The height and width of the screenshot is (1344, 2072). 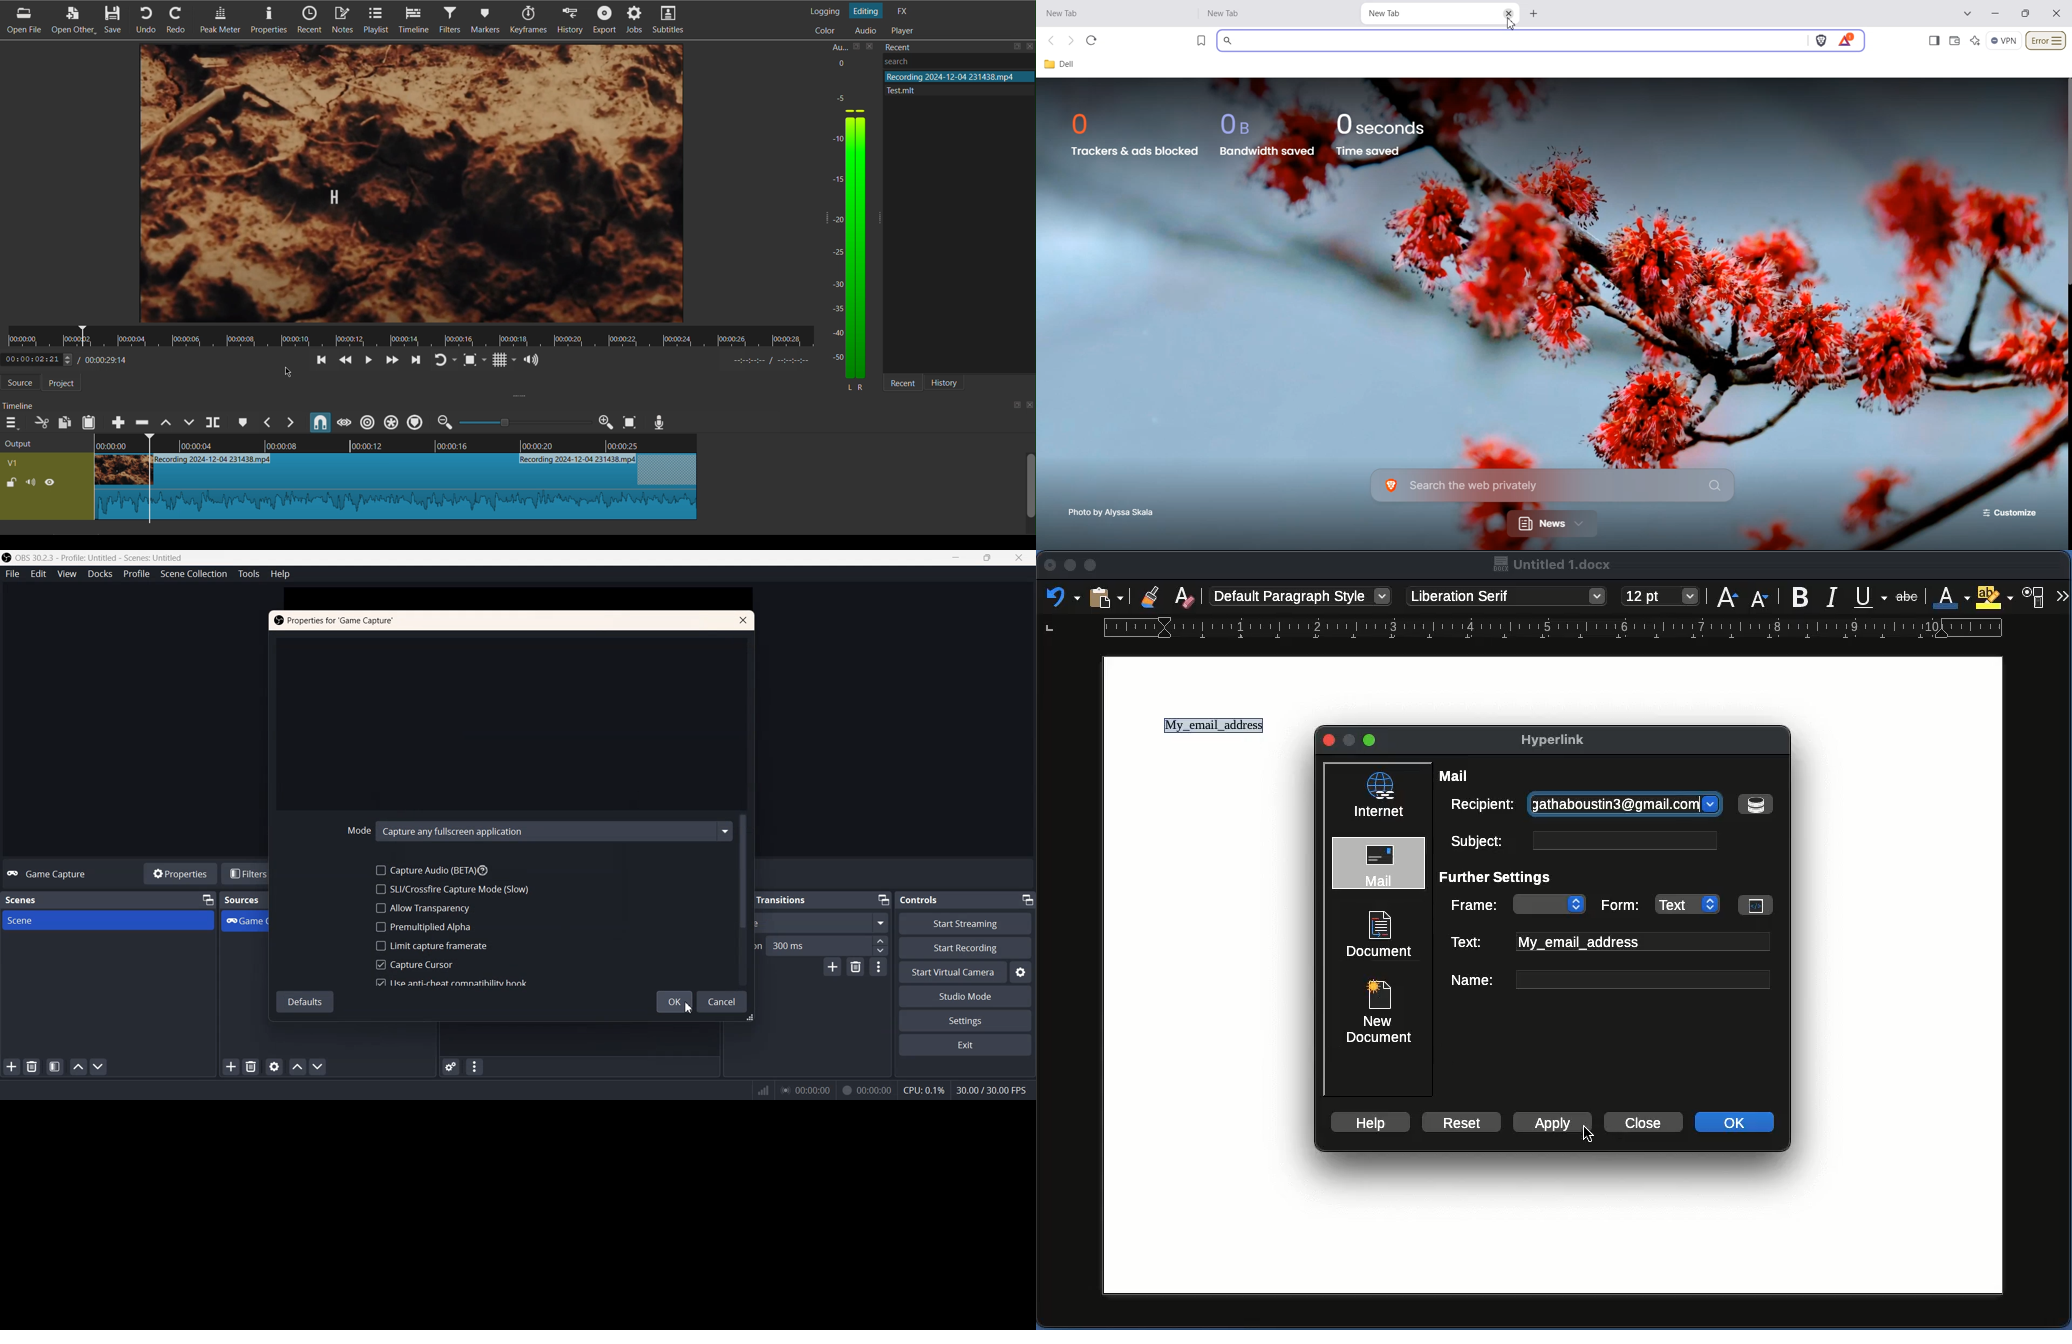 What do you see at coordinates (1085, 124) in the screenshot?
I see `0` at bounding box center [1085, 124].